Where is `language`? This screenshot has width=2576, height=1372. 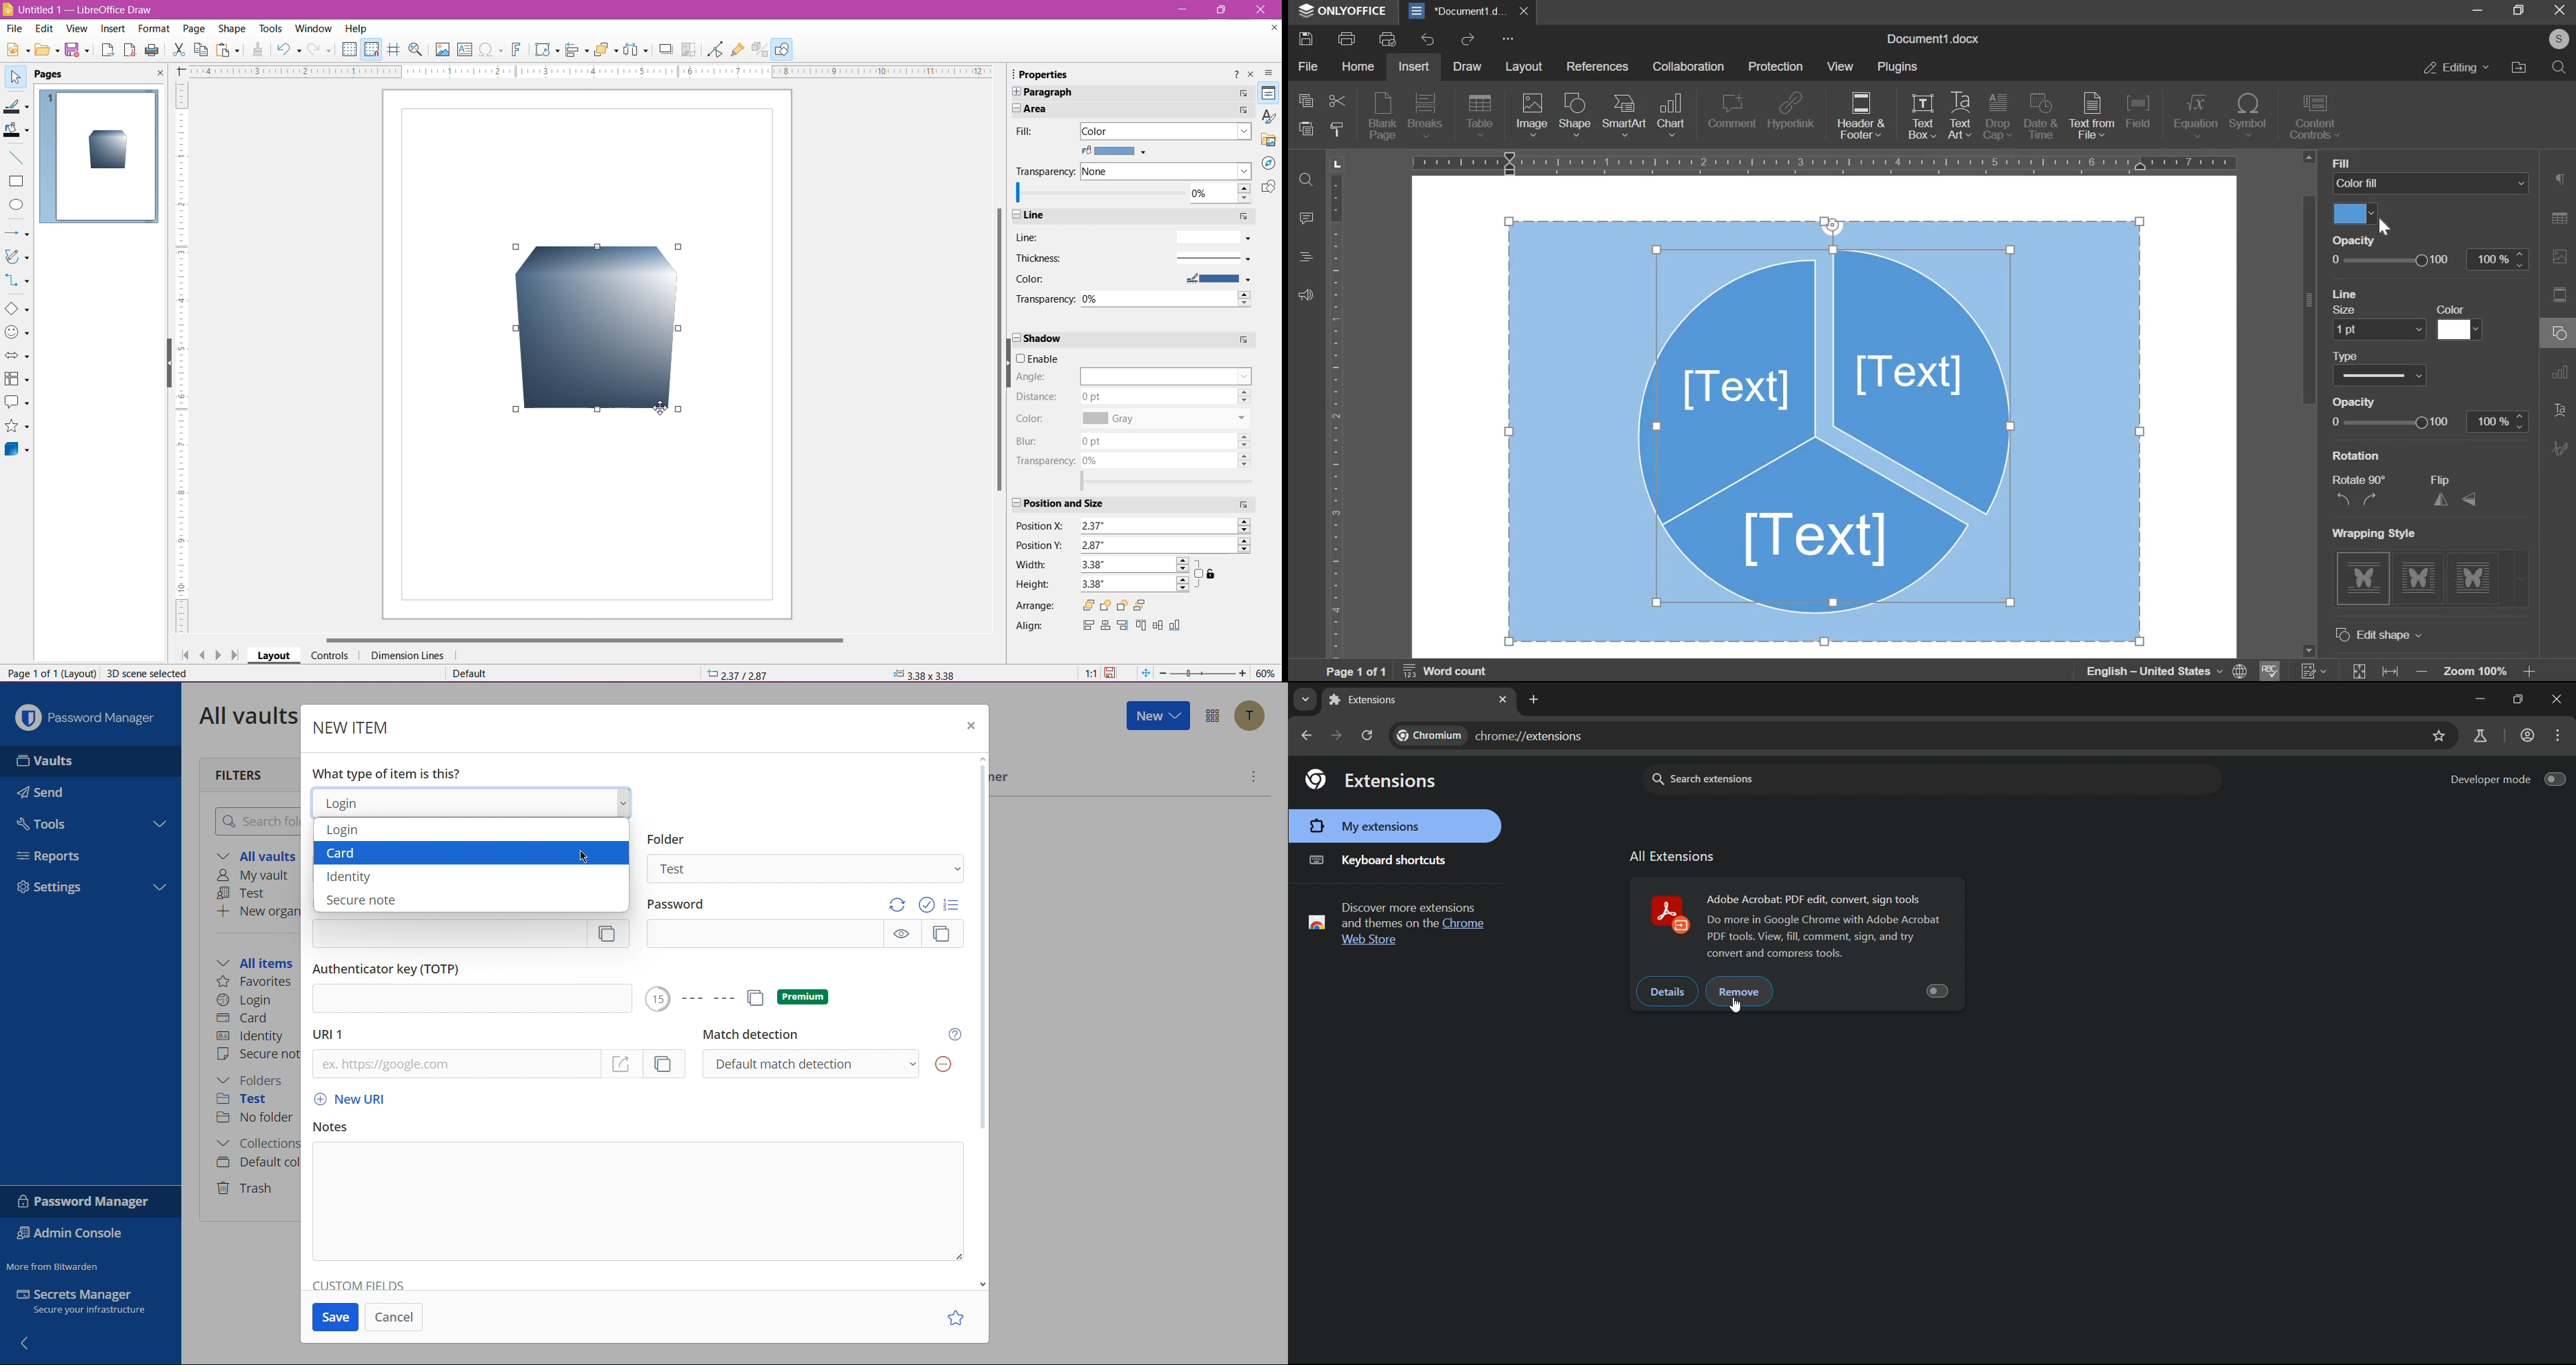
language is located at coordinates (2155, 670).